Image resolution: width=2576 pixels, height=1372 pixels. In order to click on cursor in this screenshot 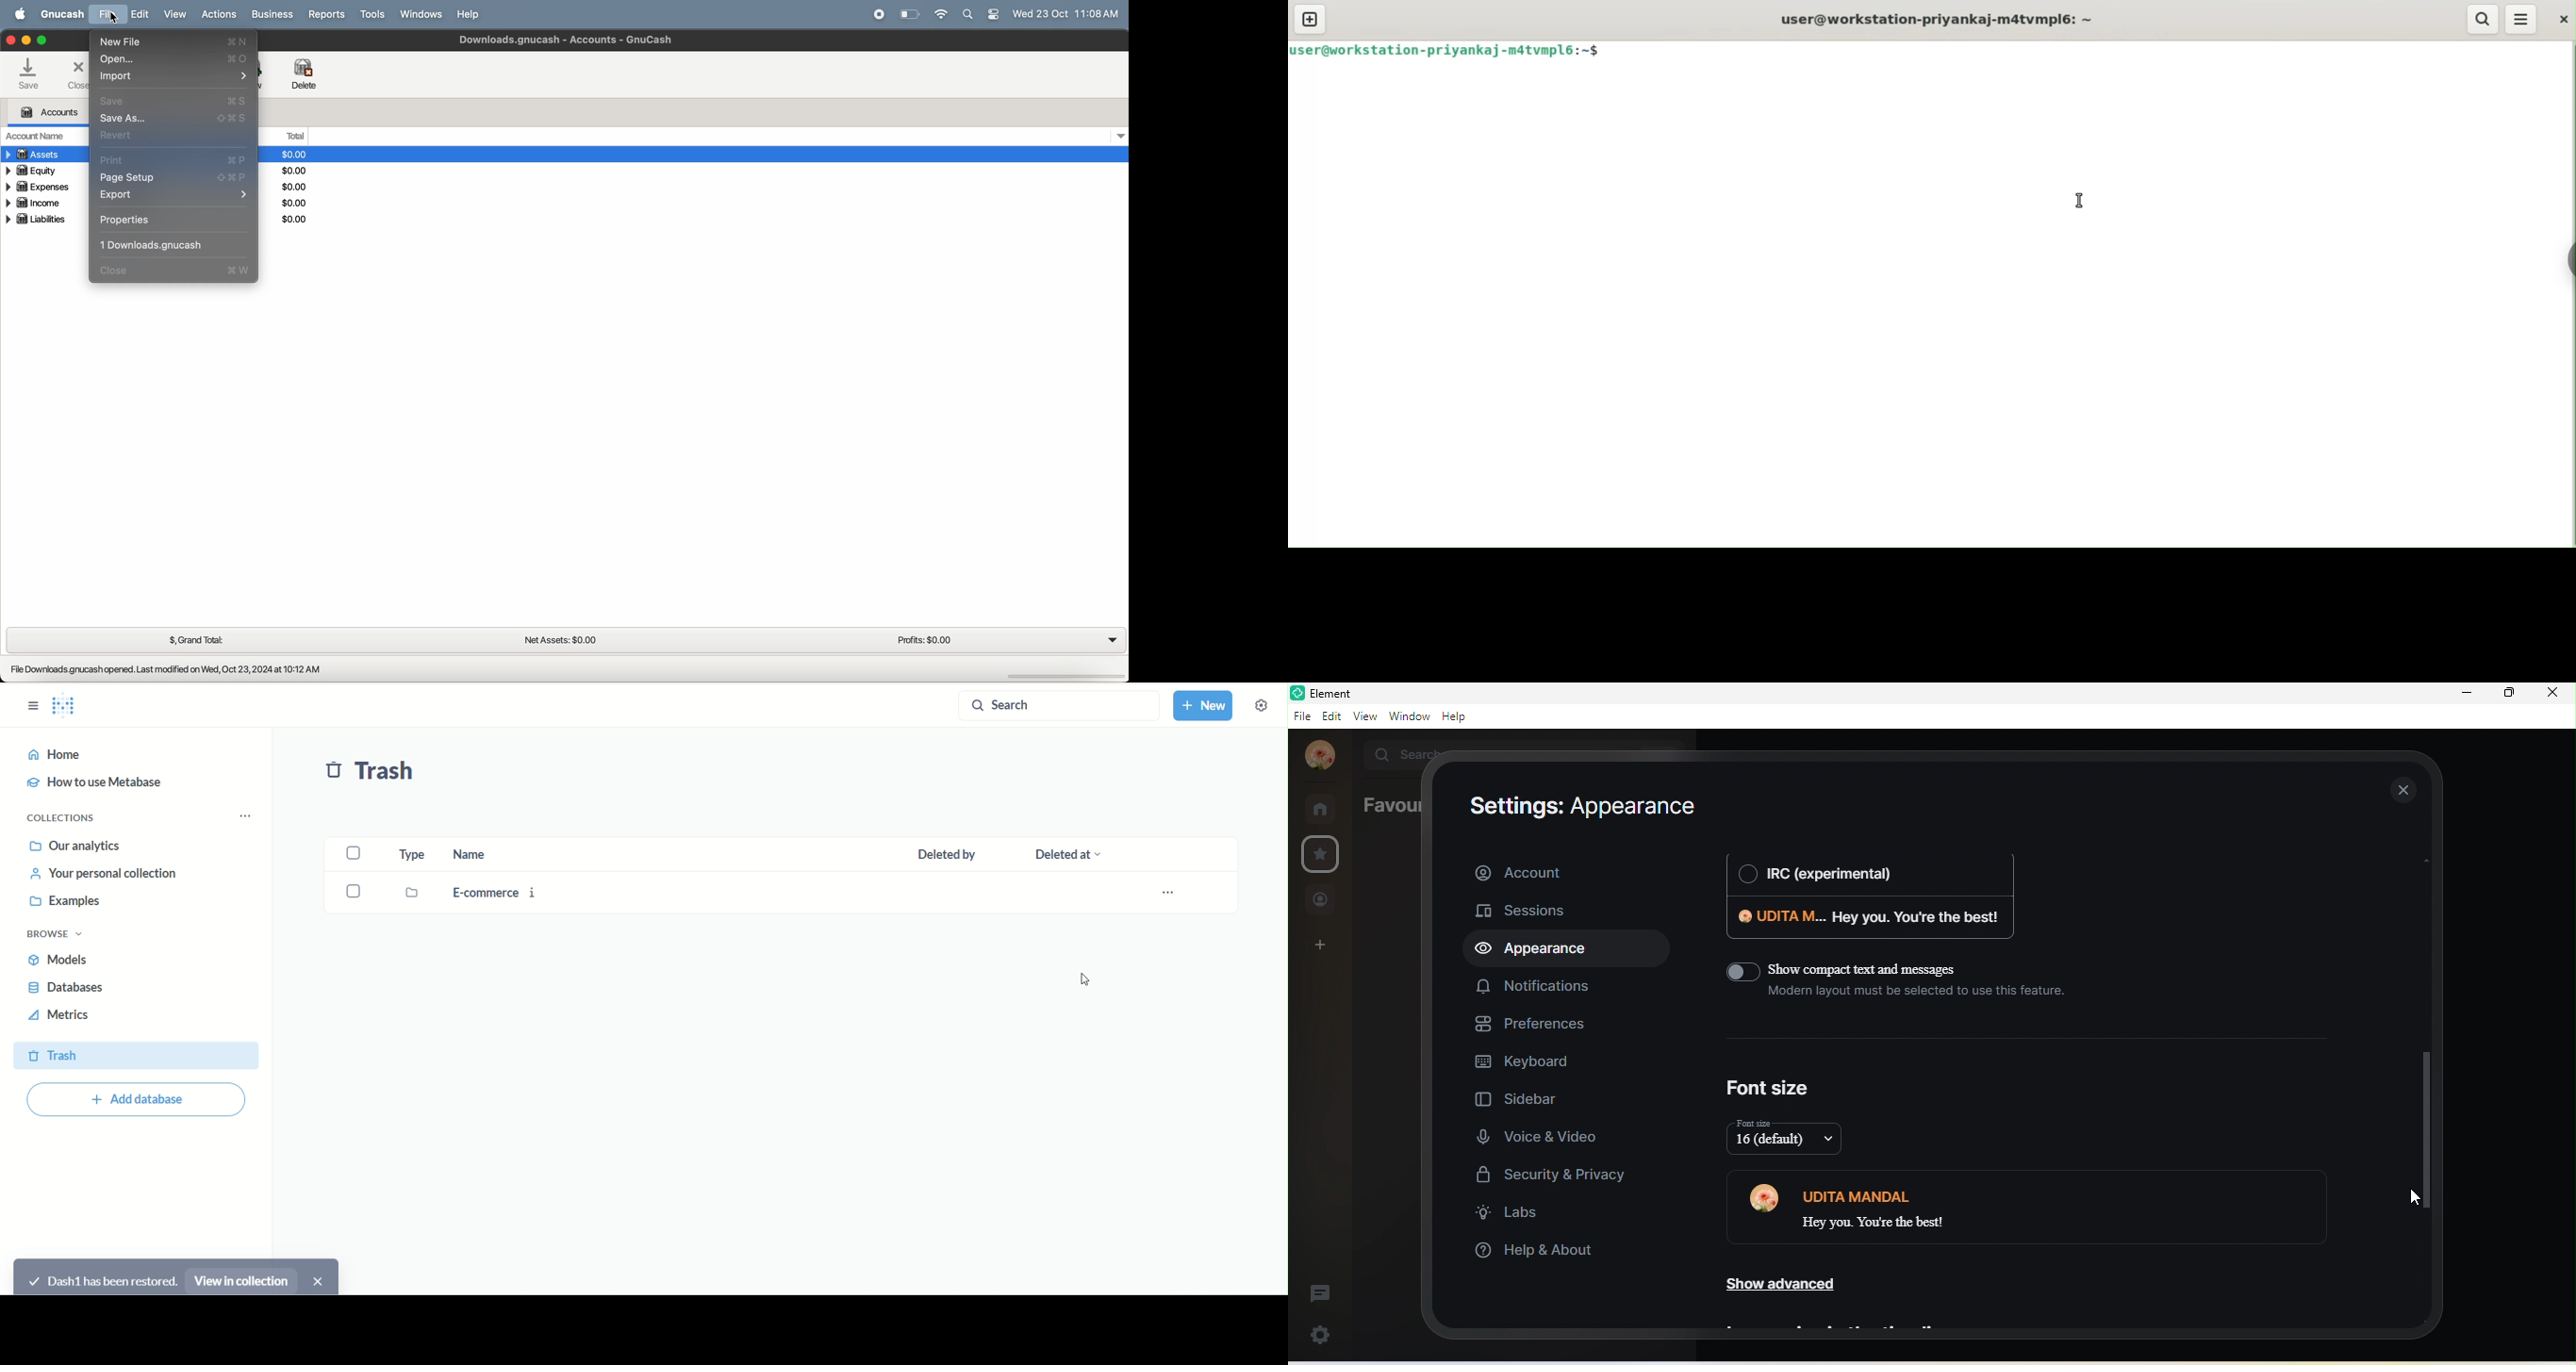, I will do `click(114, 19)`.